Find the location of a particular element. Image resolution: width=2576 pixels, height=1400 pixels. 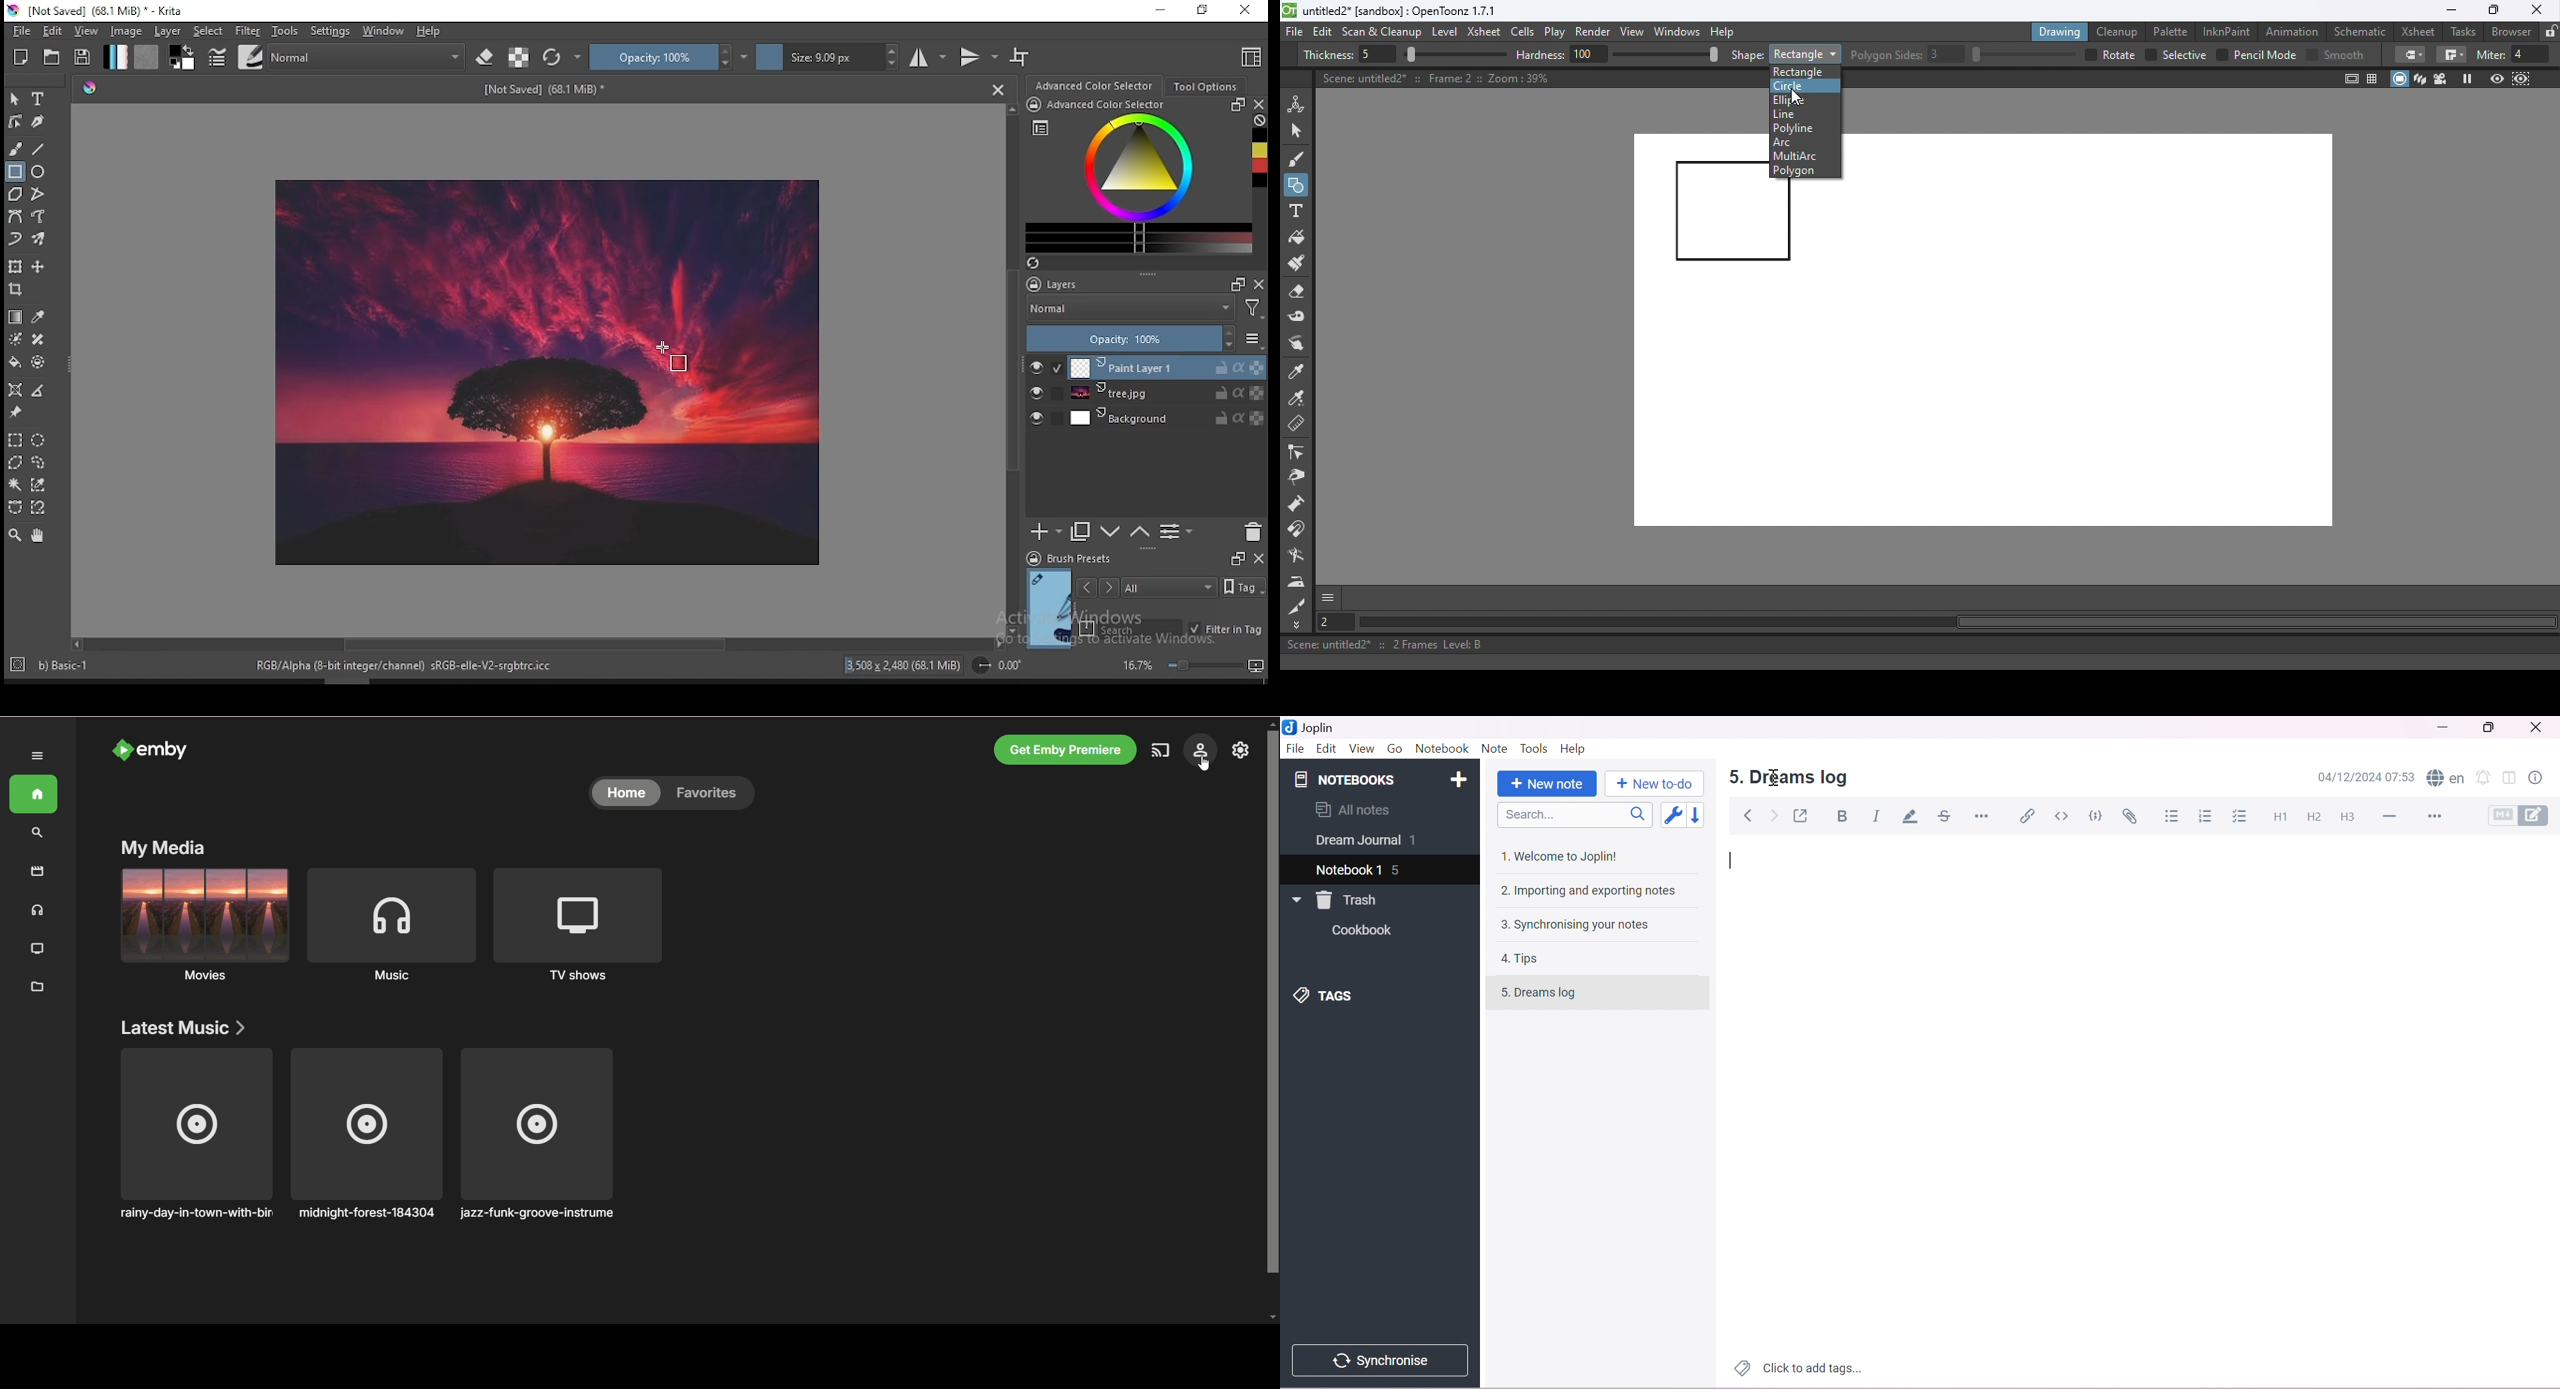

Note properties is located at coordinates (2541, 777).